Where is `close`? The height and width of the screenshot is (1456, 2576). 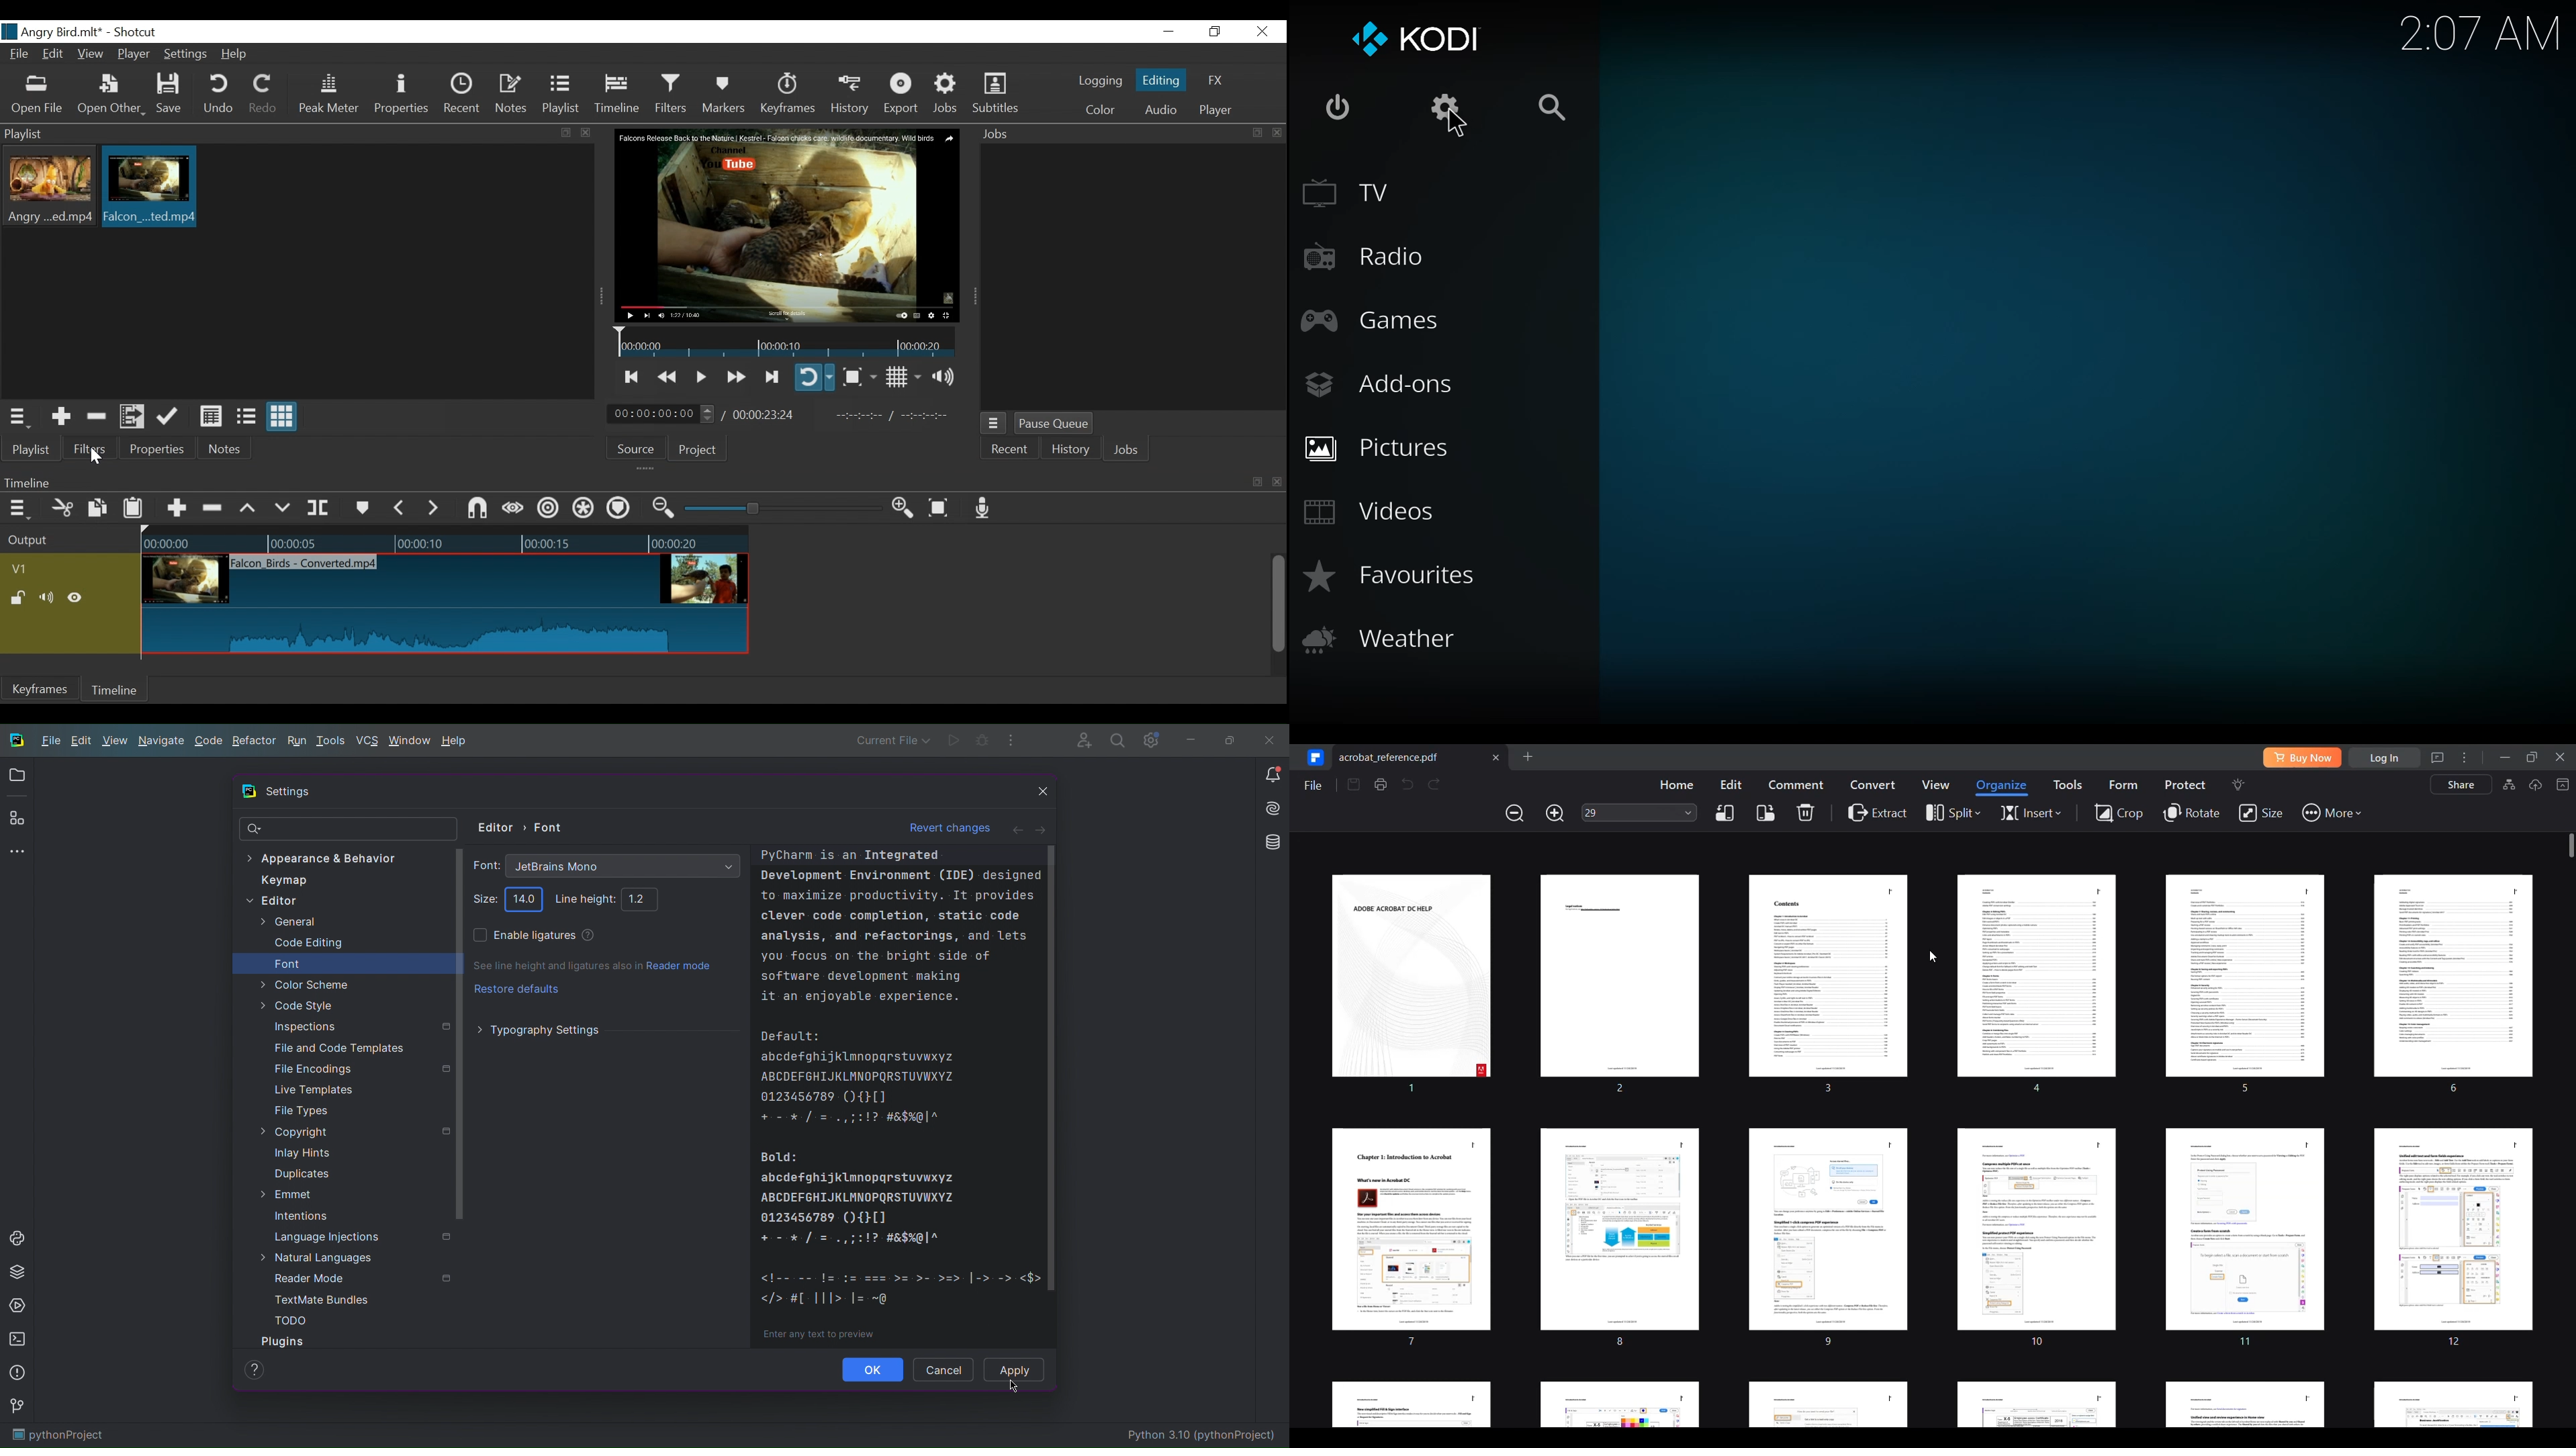
close is located at coordinates (1278, 133).